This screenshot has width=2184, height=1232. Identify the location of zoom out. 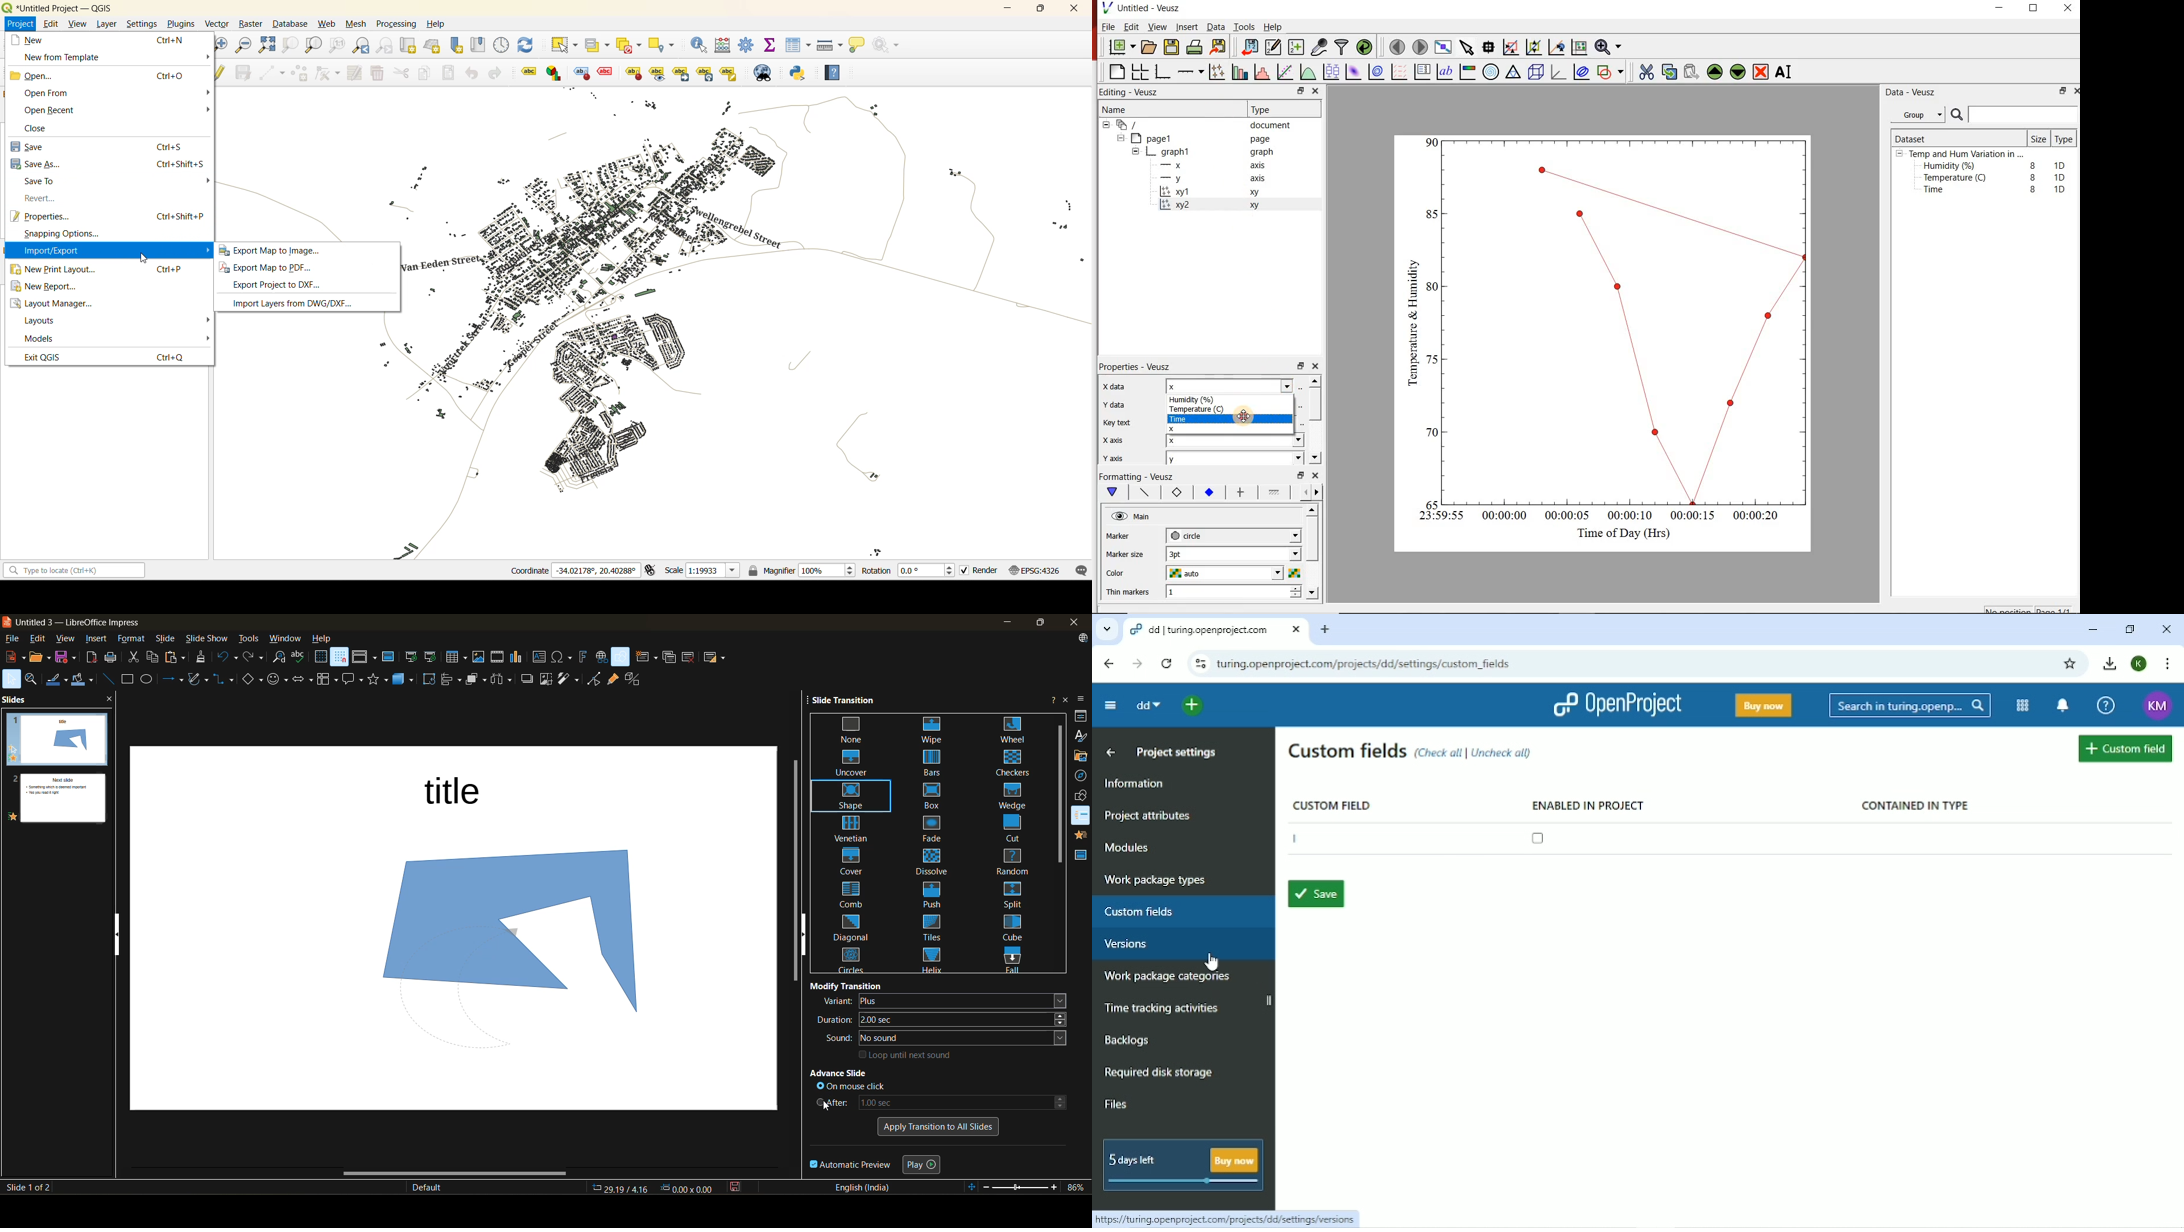
(243, 46).